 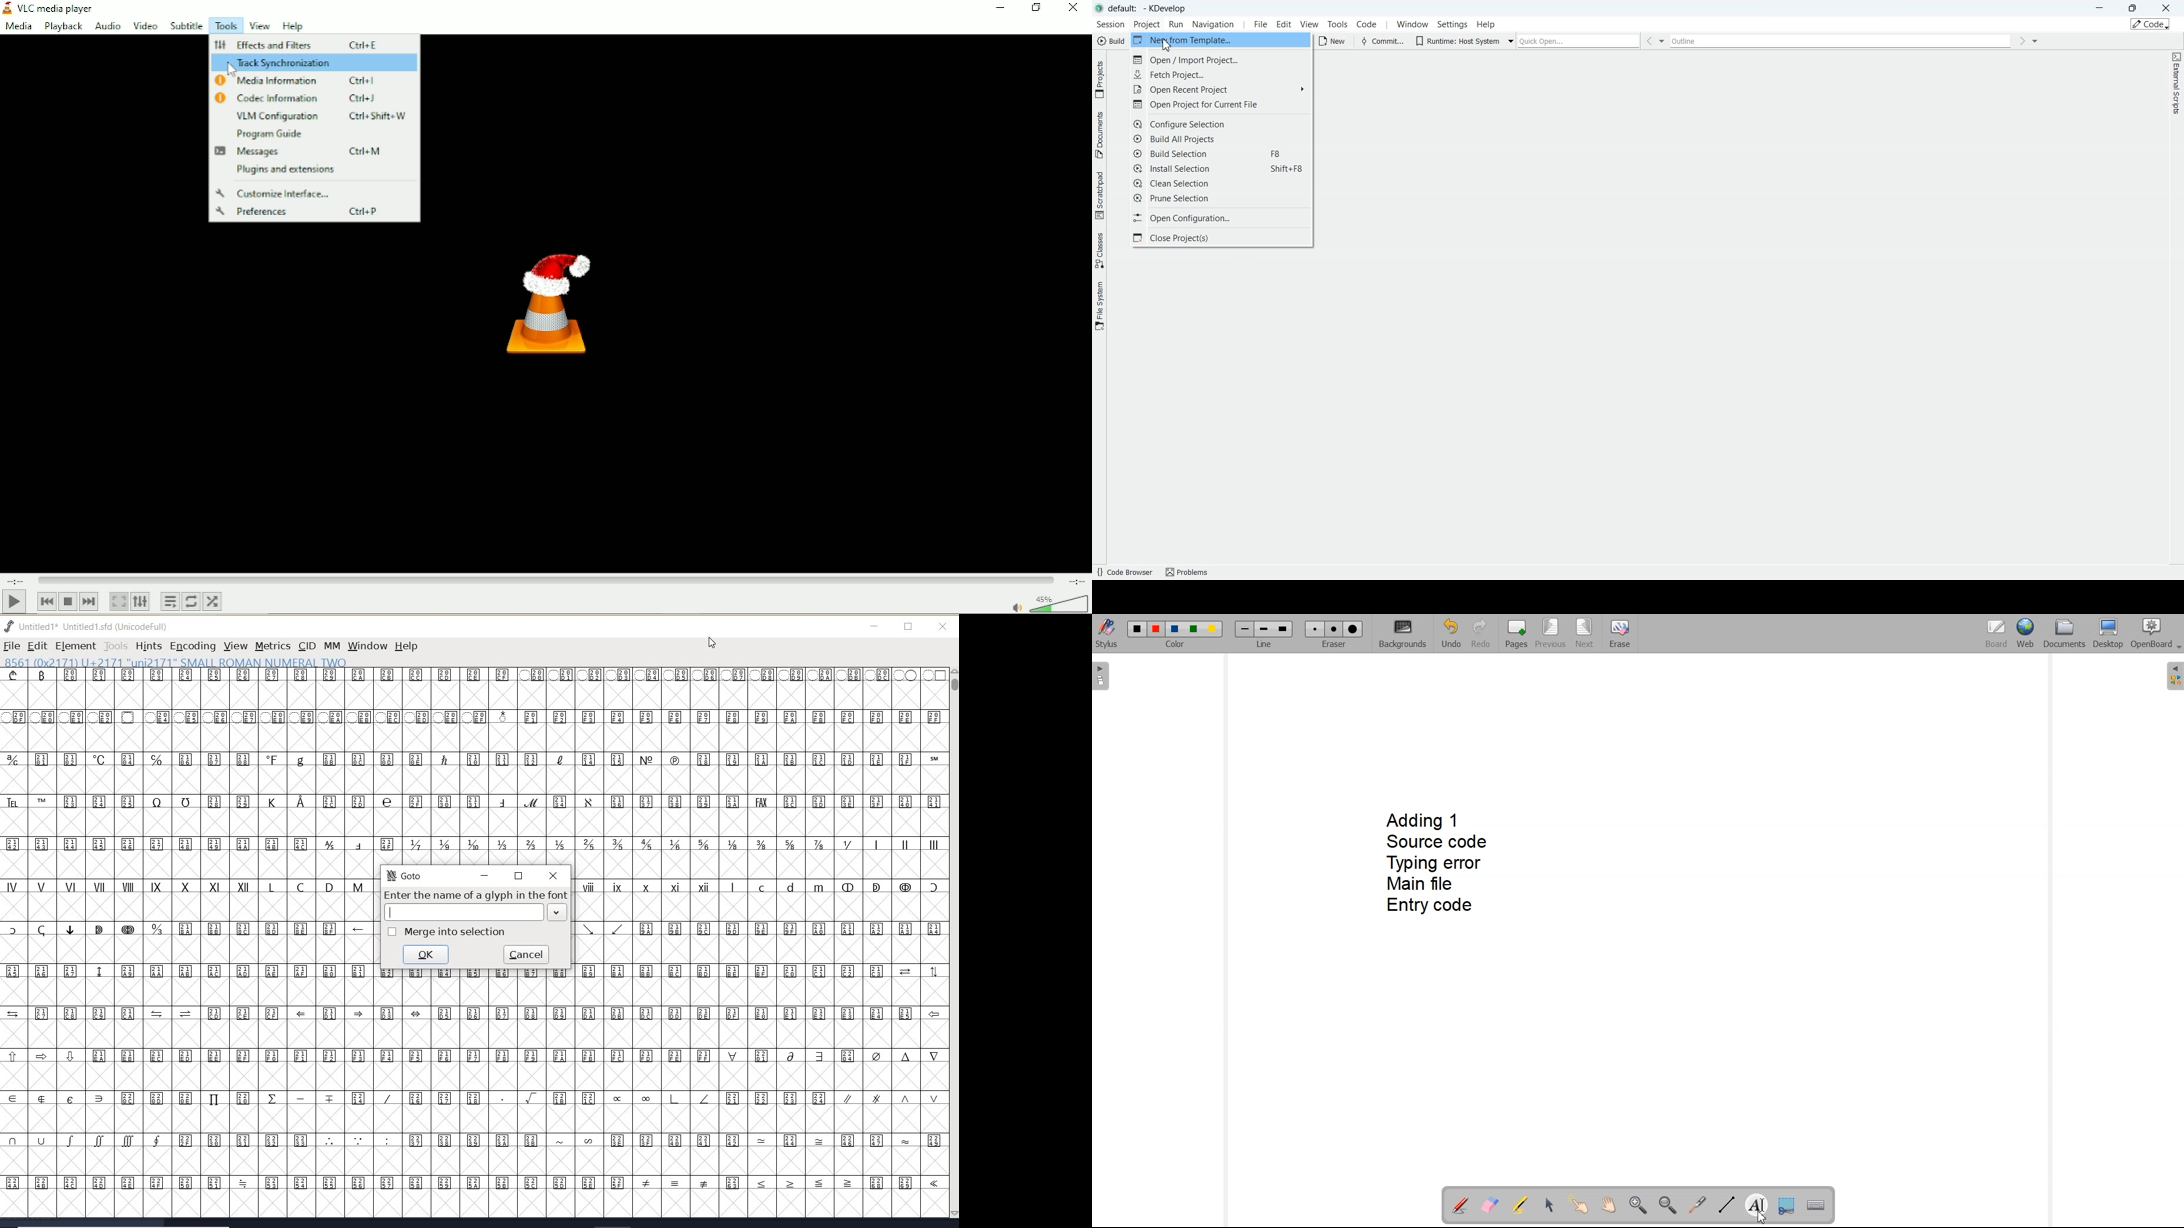 What do you see at coordinates (90, 602) in the screenshot?
I see `Next` at bounding box center [90, 602].